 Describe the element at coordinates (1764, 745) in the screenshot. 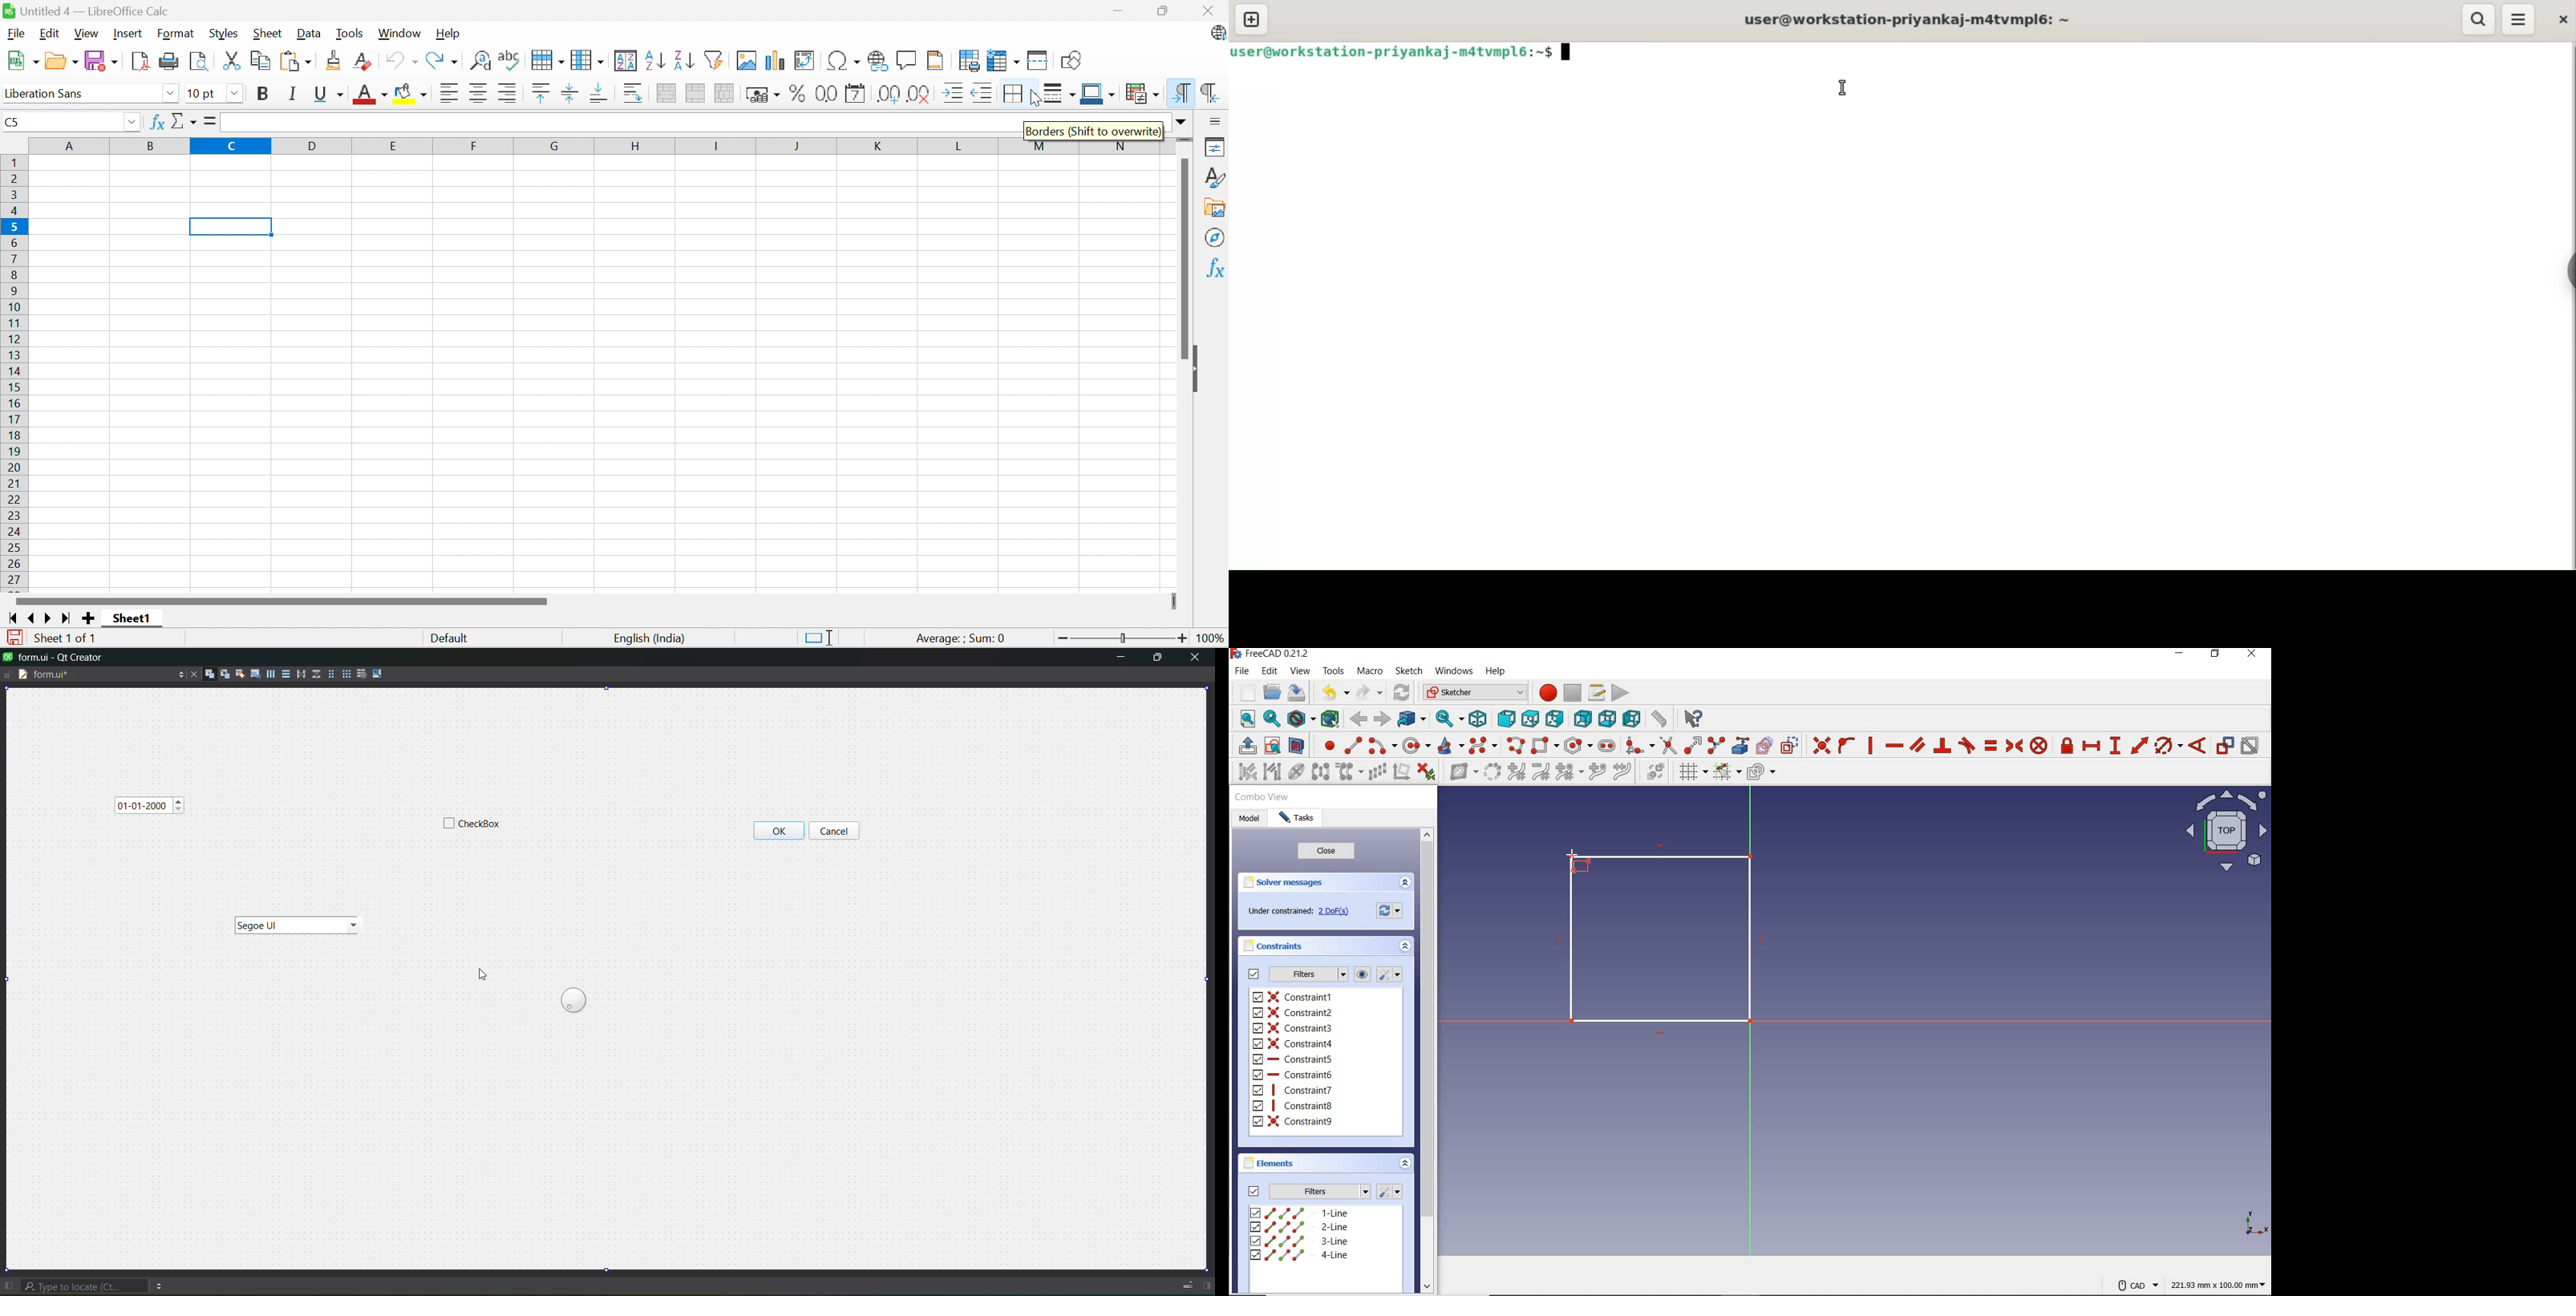

I see `create carbon copy` at that location.